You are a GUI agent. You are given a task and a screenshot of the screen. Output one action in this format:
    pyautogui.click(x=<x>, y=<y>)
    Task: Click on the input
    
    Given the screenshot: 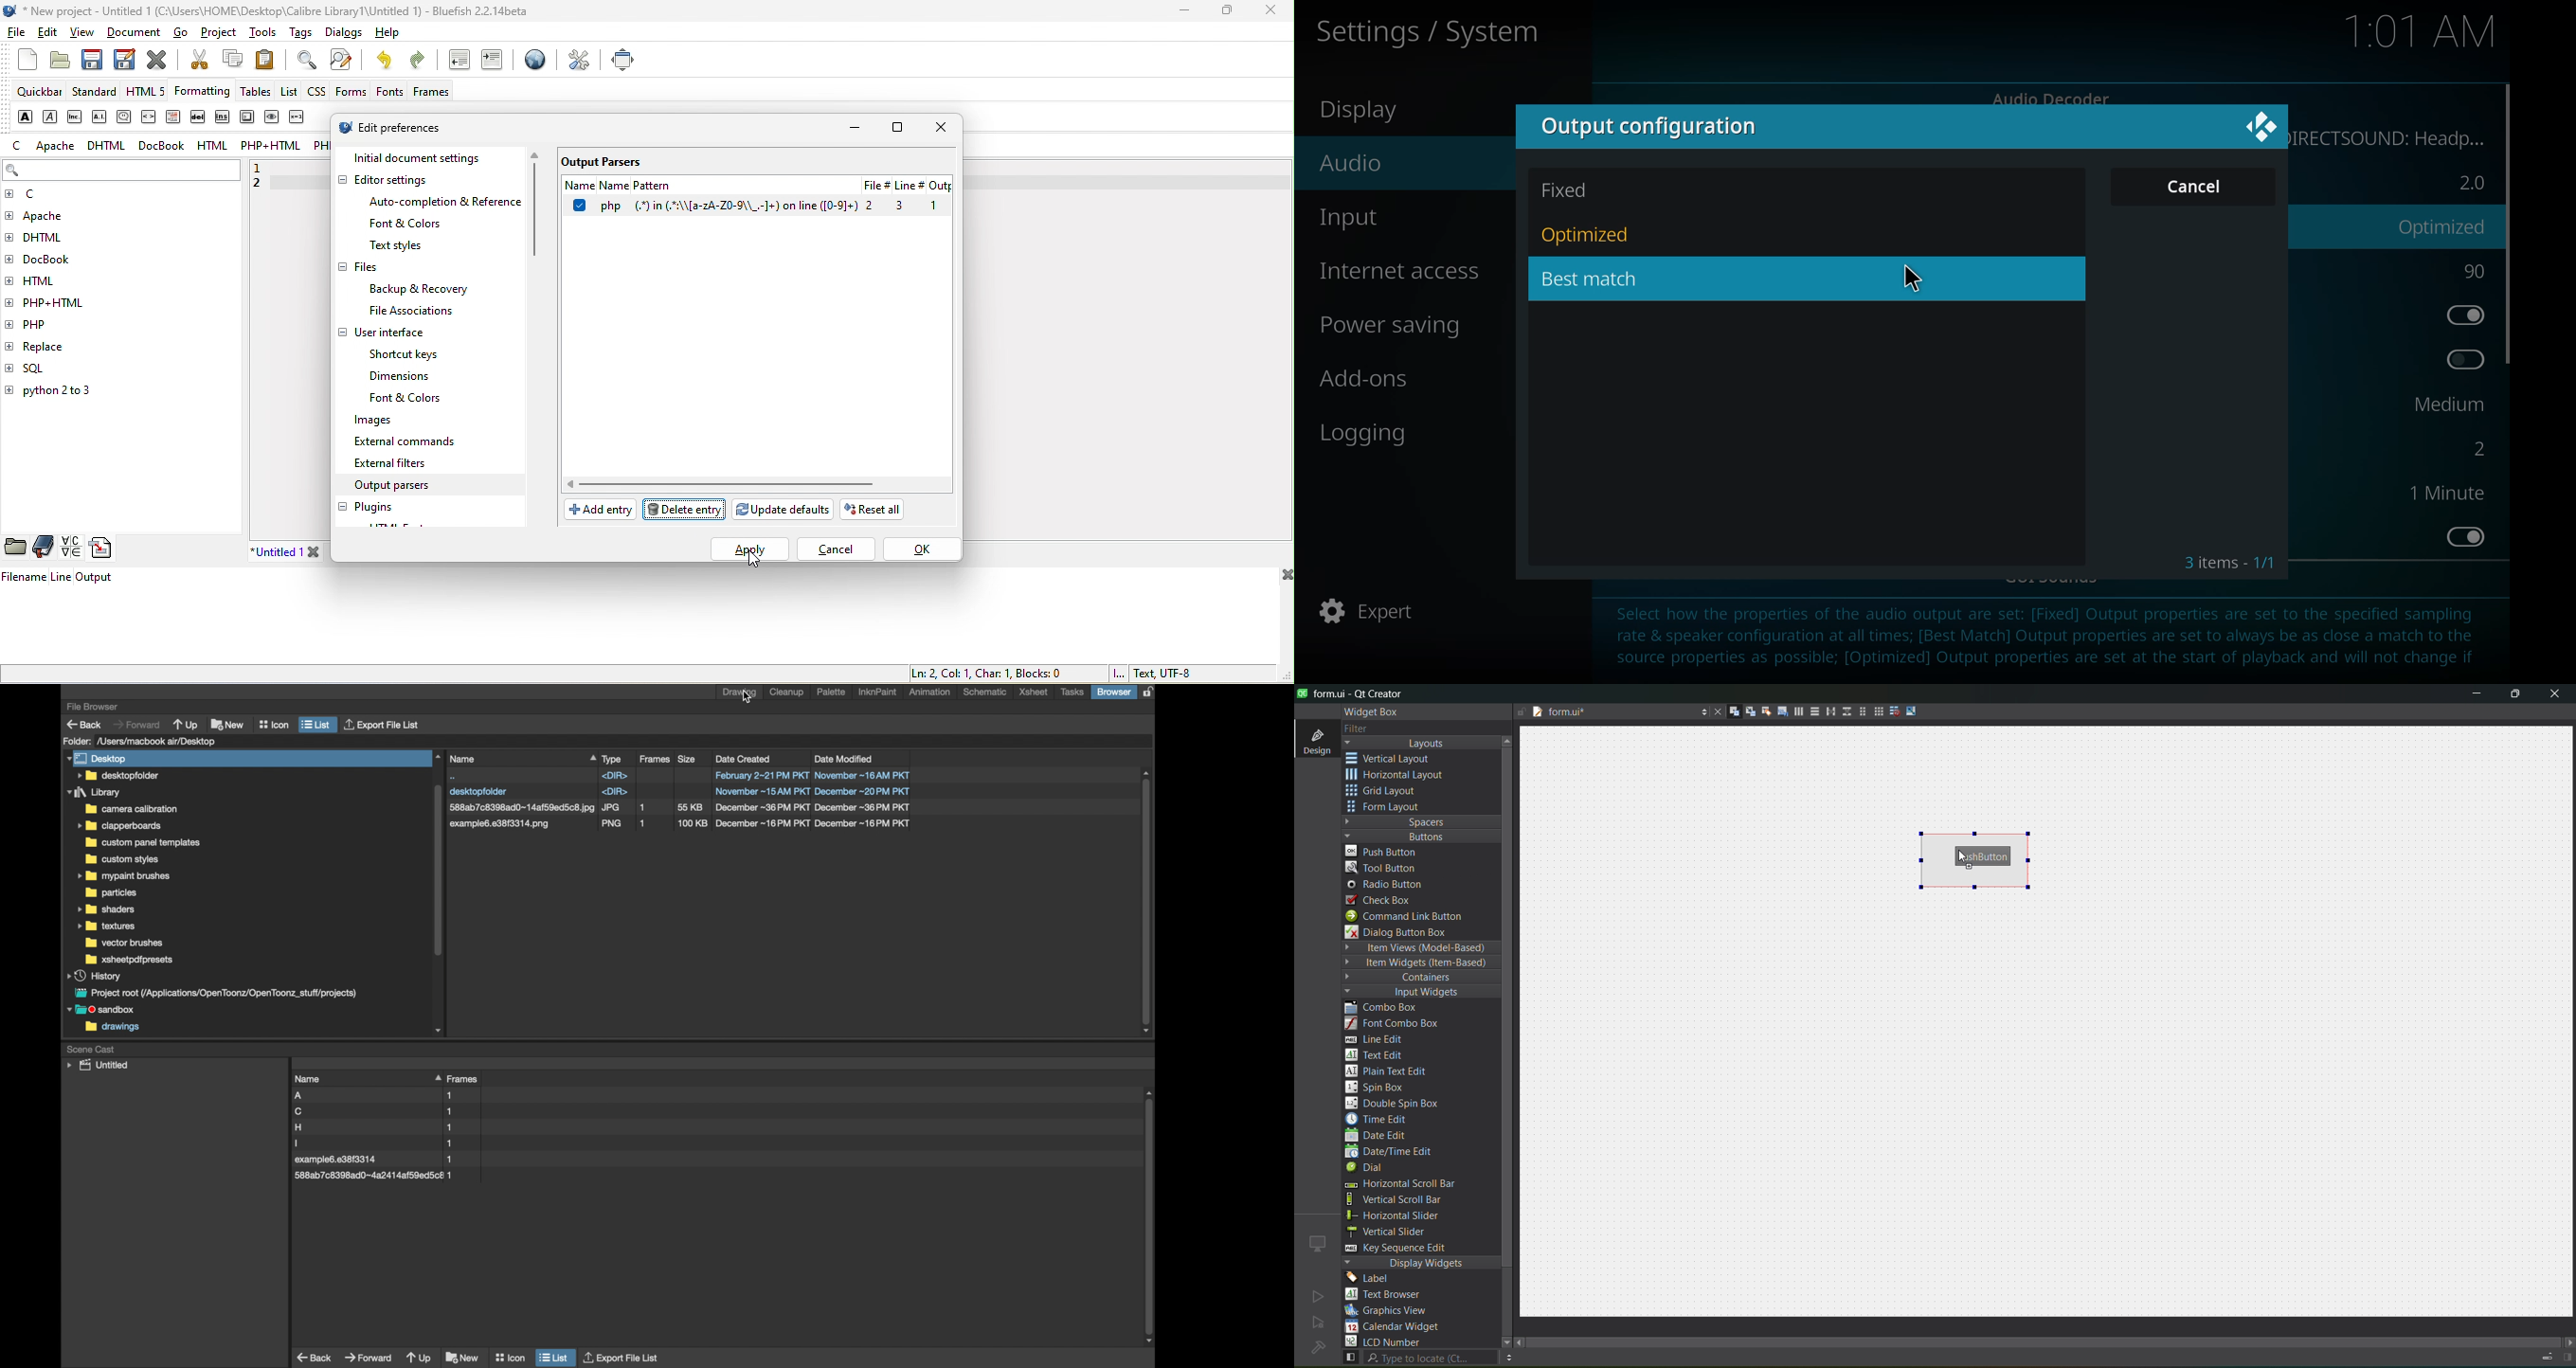 What is the action you would take?
    pyautogui.click(x=1349, y=217)
    